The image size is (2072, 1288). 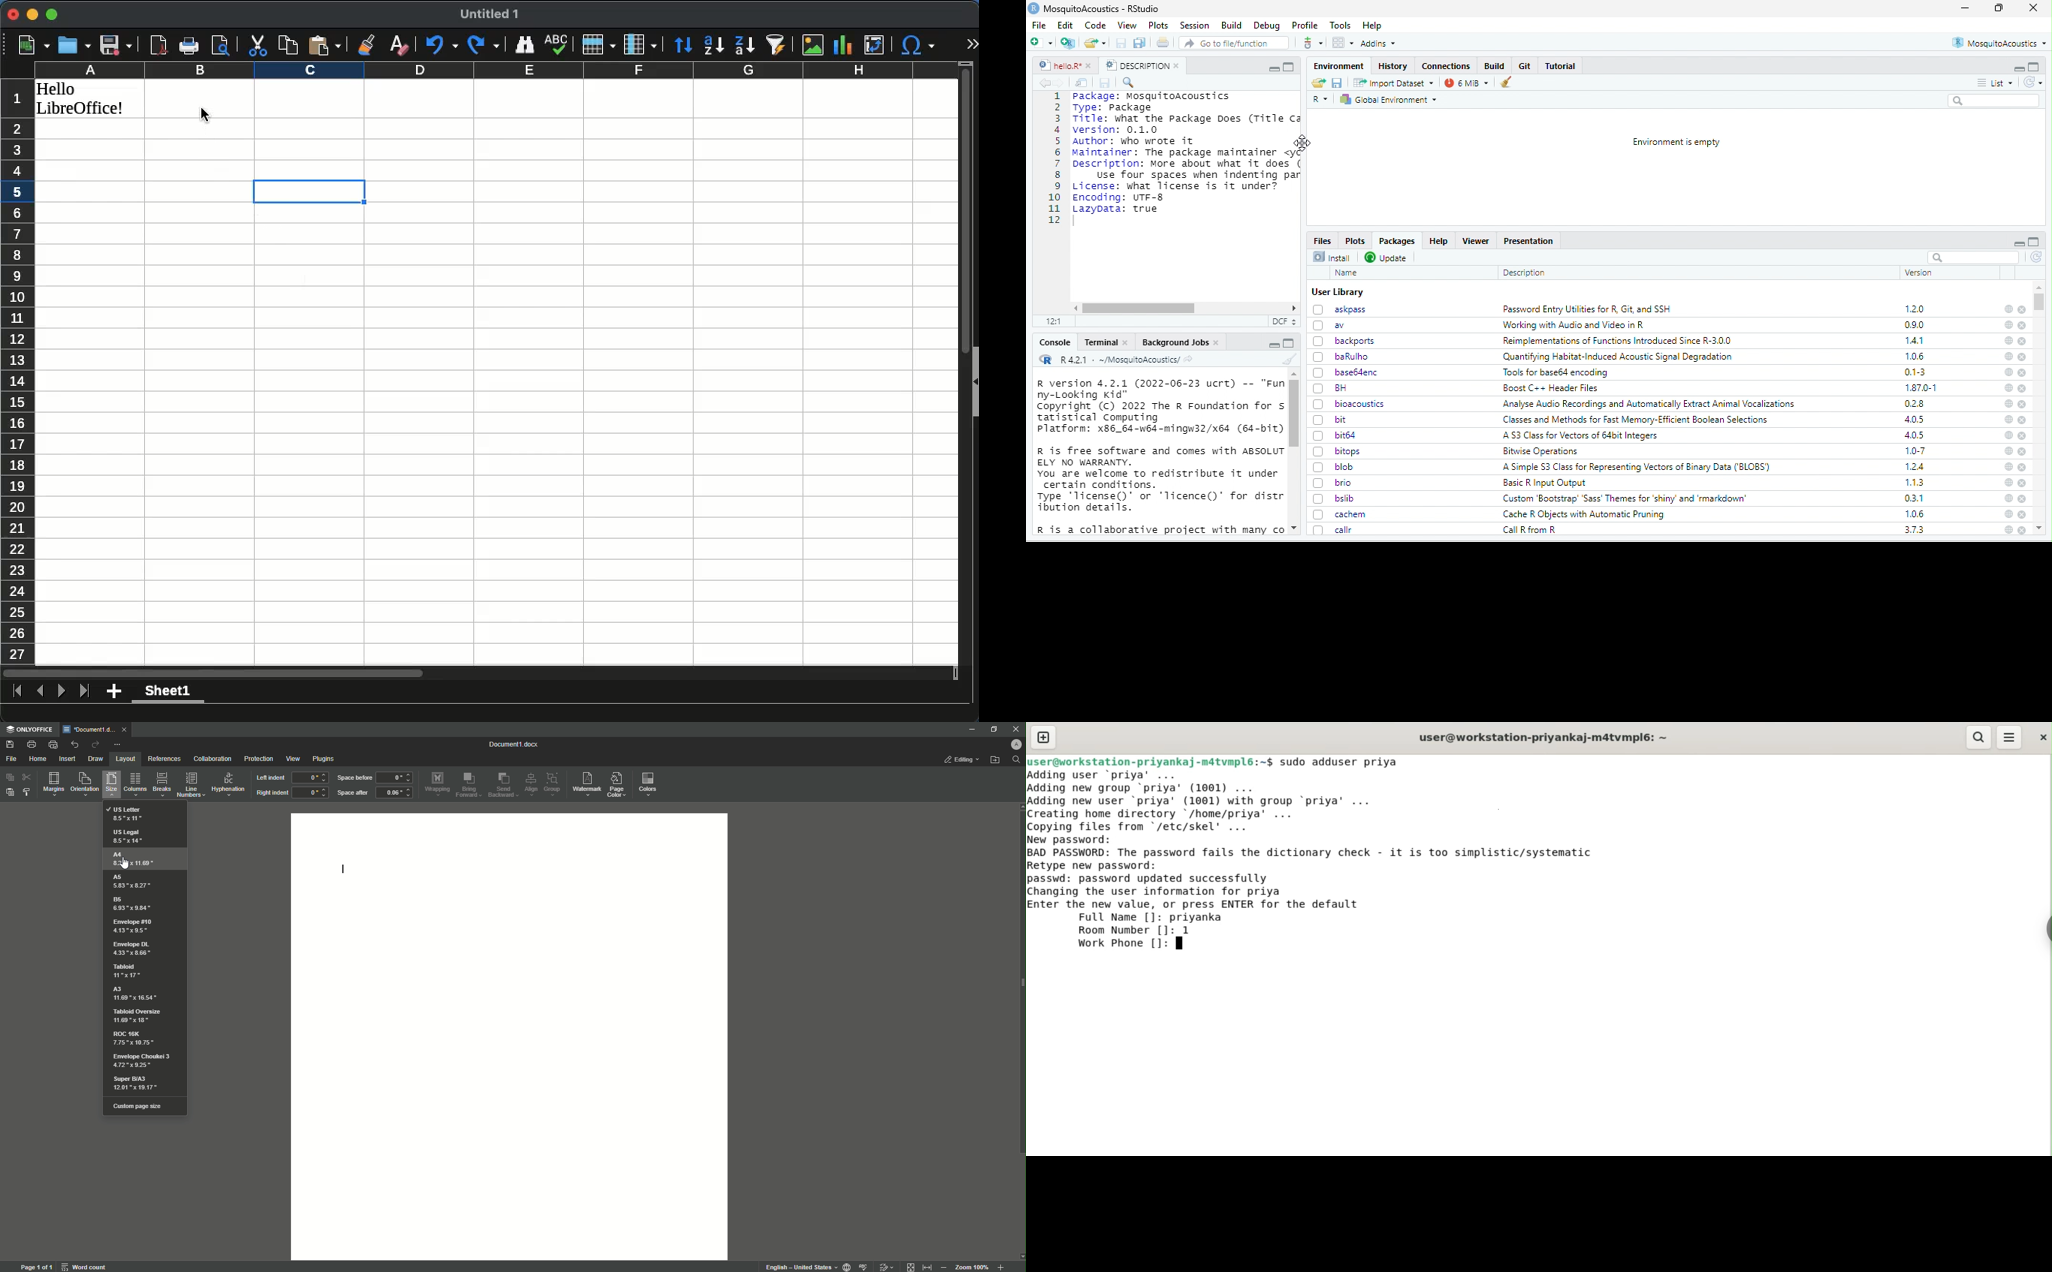 I want to click on open, so click(x=72, y=44).